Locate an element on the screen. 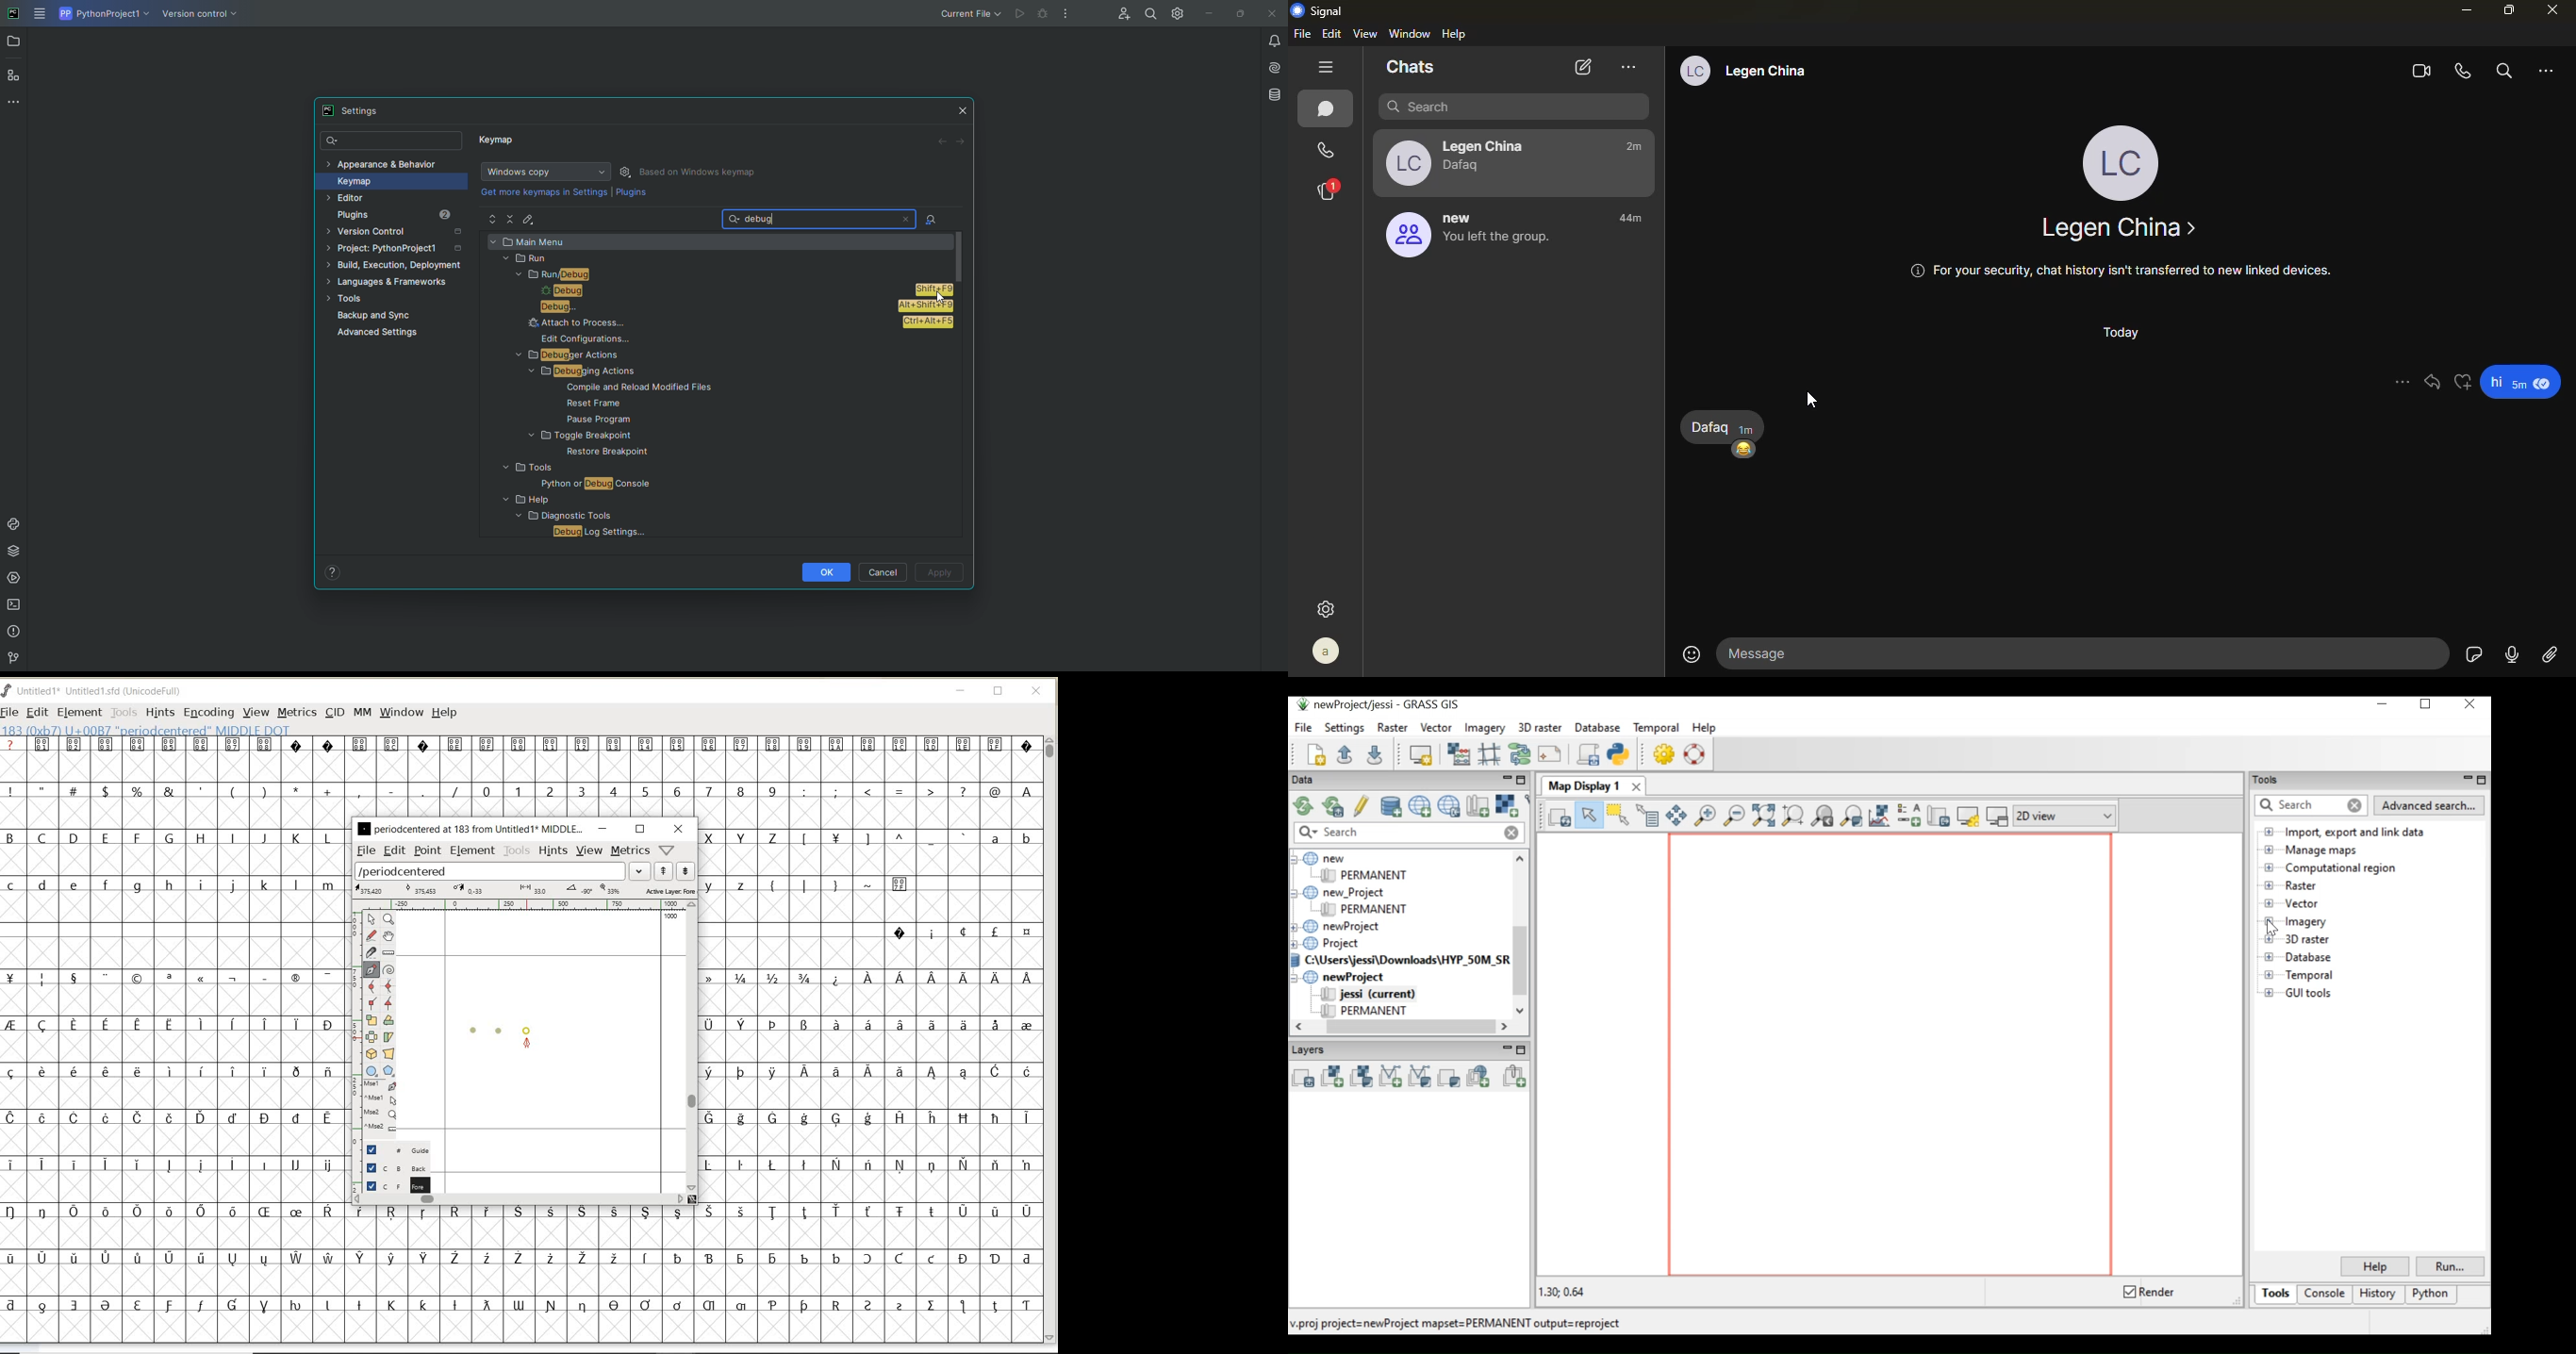 Image resolution: width=2576 pixels, height=1372 pixels. FONT NAME is located at coordinates (101, 691).